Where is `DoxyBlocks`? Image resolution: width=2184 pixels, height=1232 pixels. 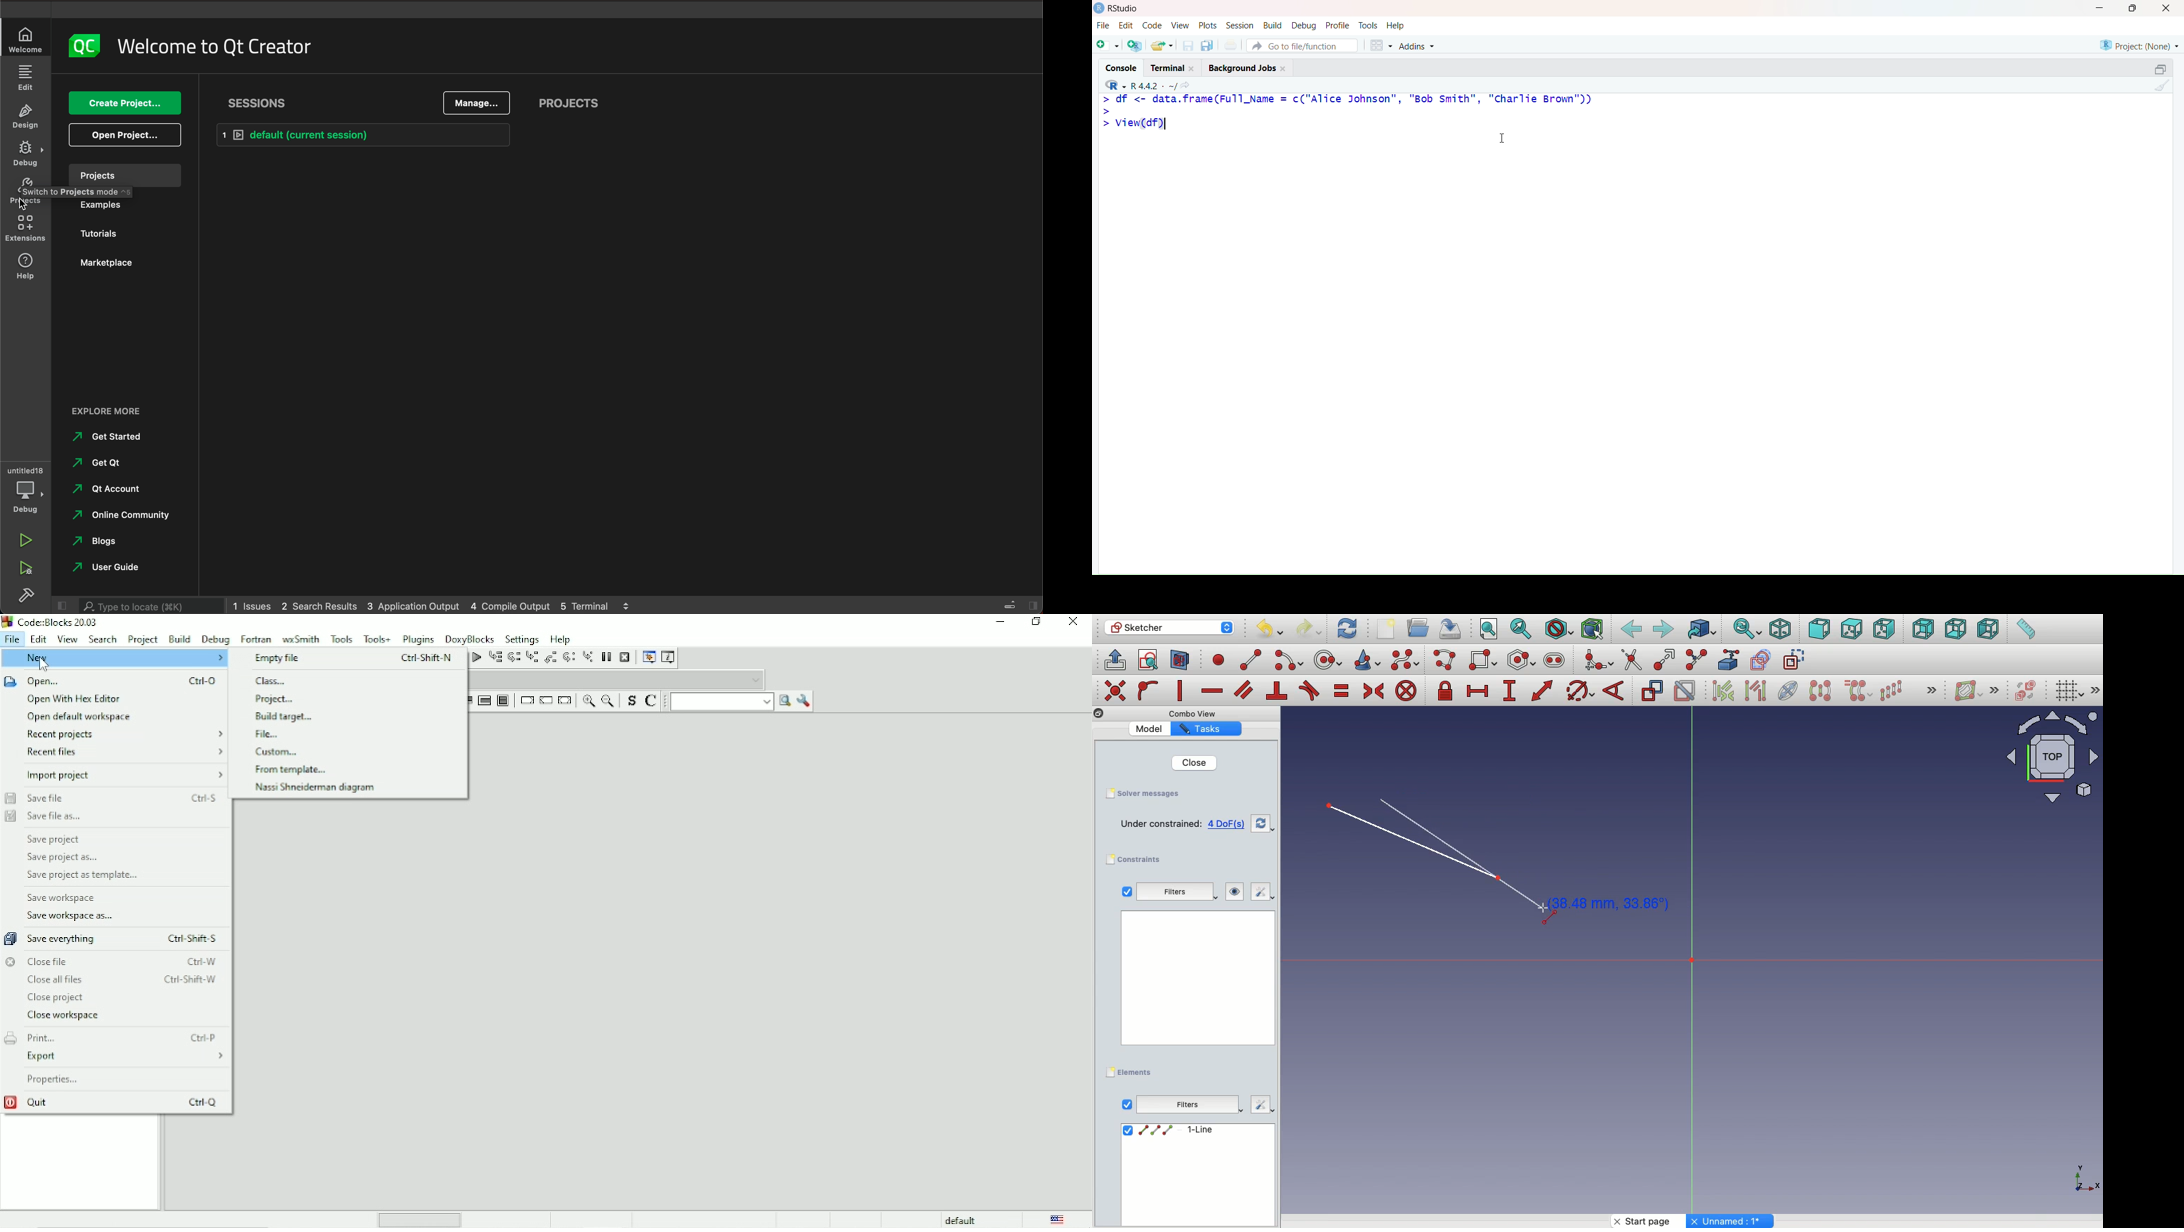
DoxyBlocks is located at coordinates (470, 638).